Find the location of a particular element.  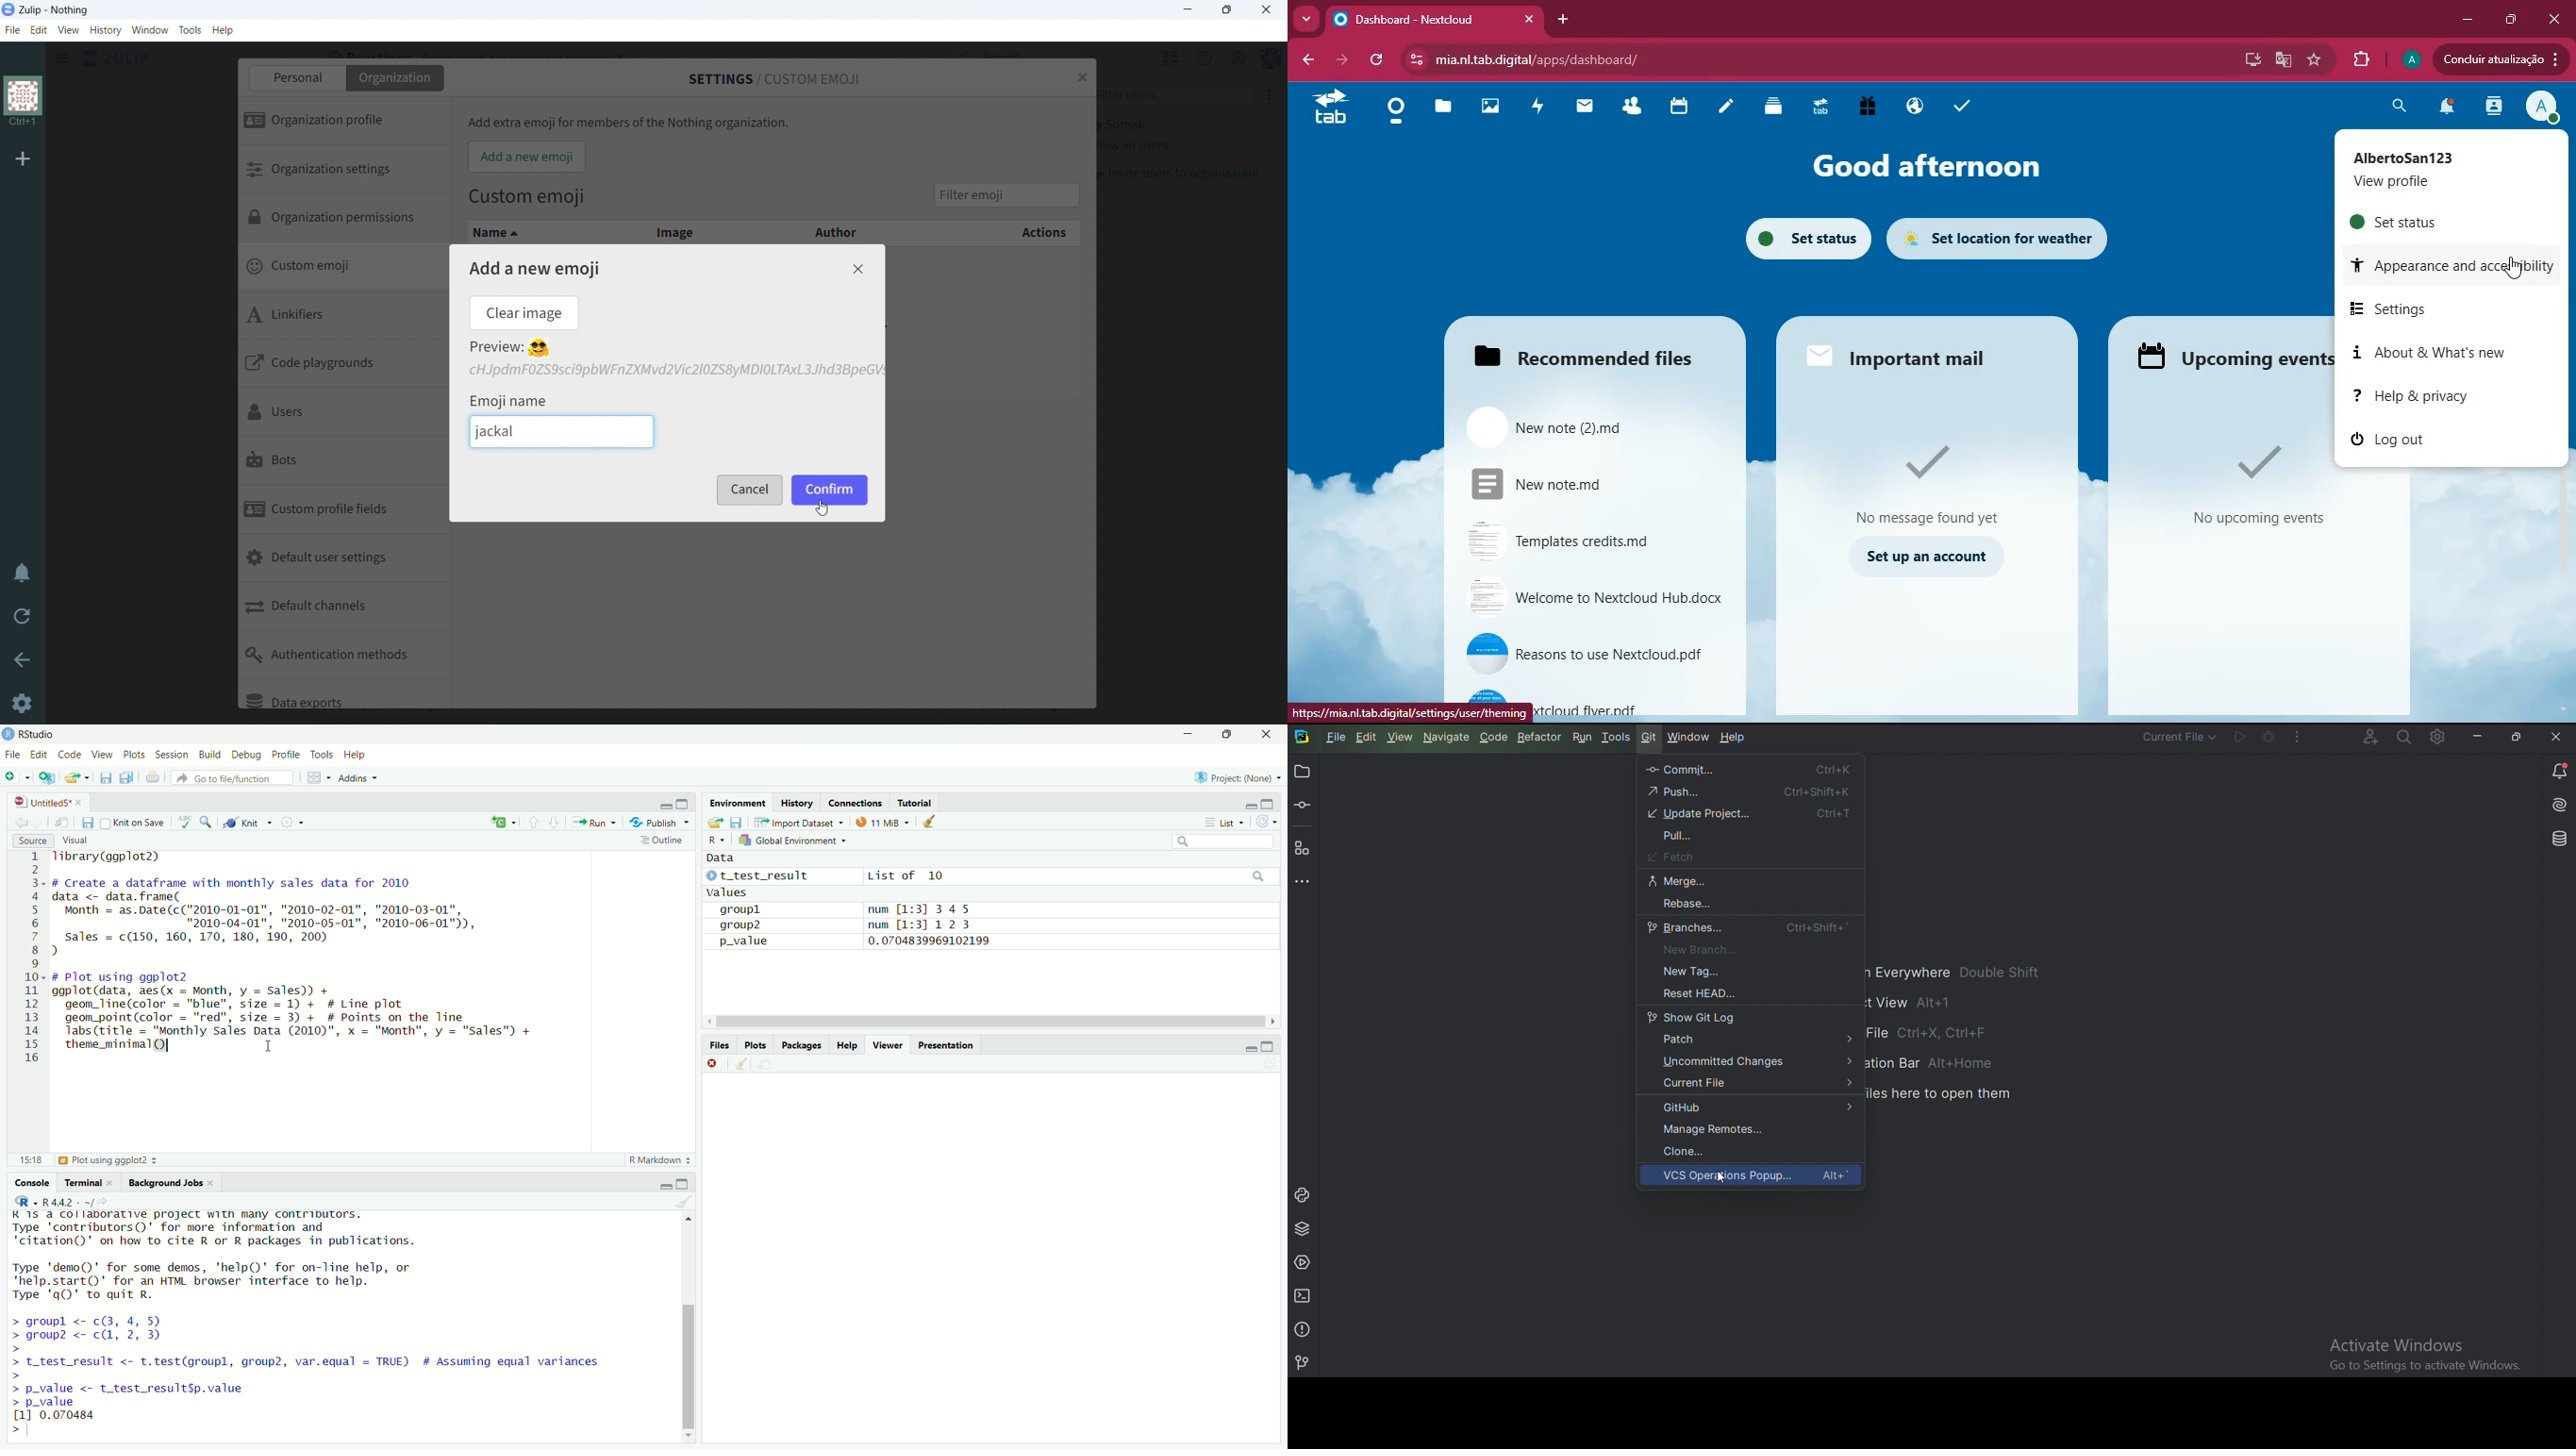

Custom emoji is located at coordinates (527, 198).